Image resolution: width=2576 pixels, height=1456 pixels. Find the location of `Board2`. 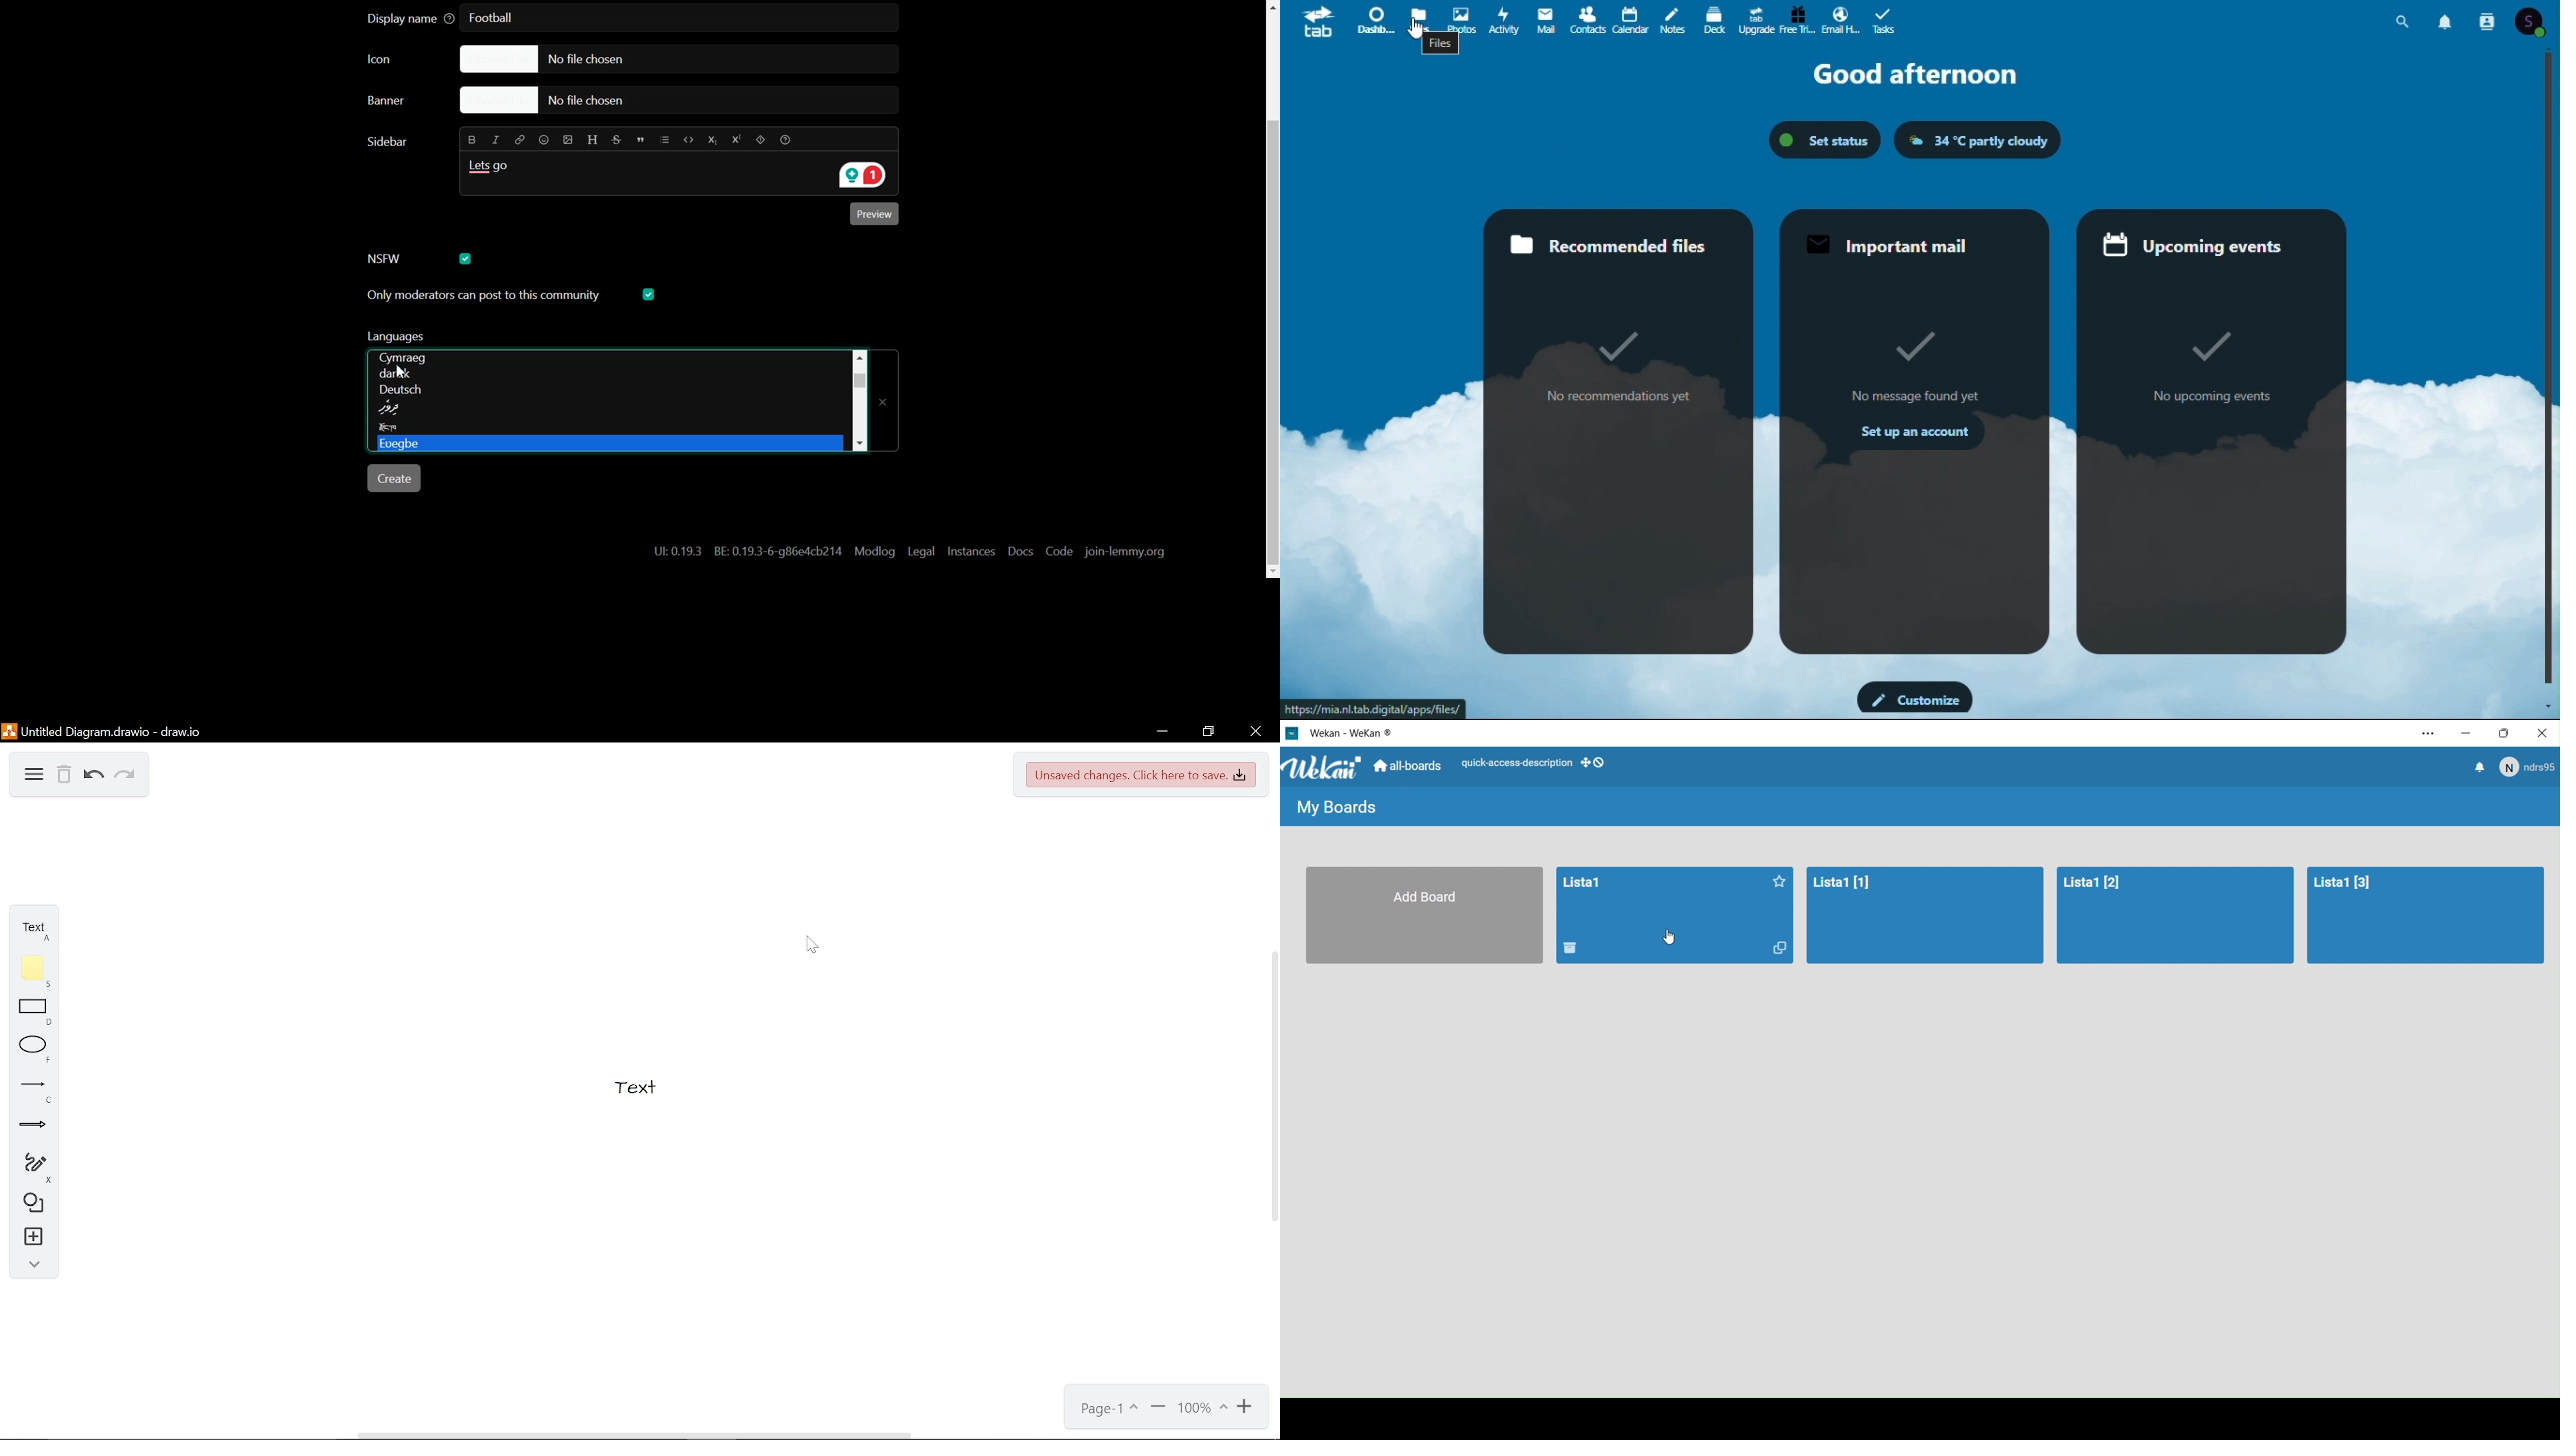

Board2 is located at coordinates (1926, 914).